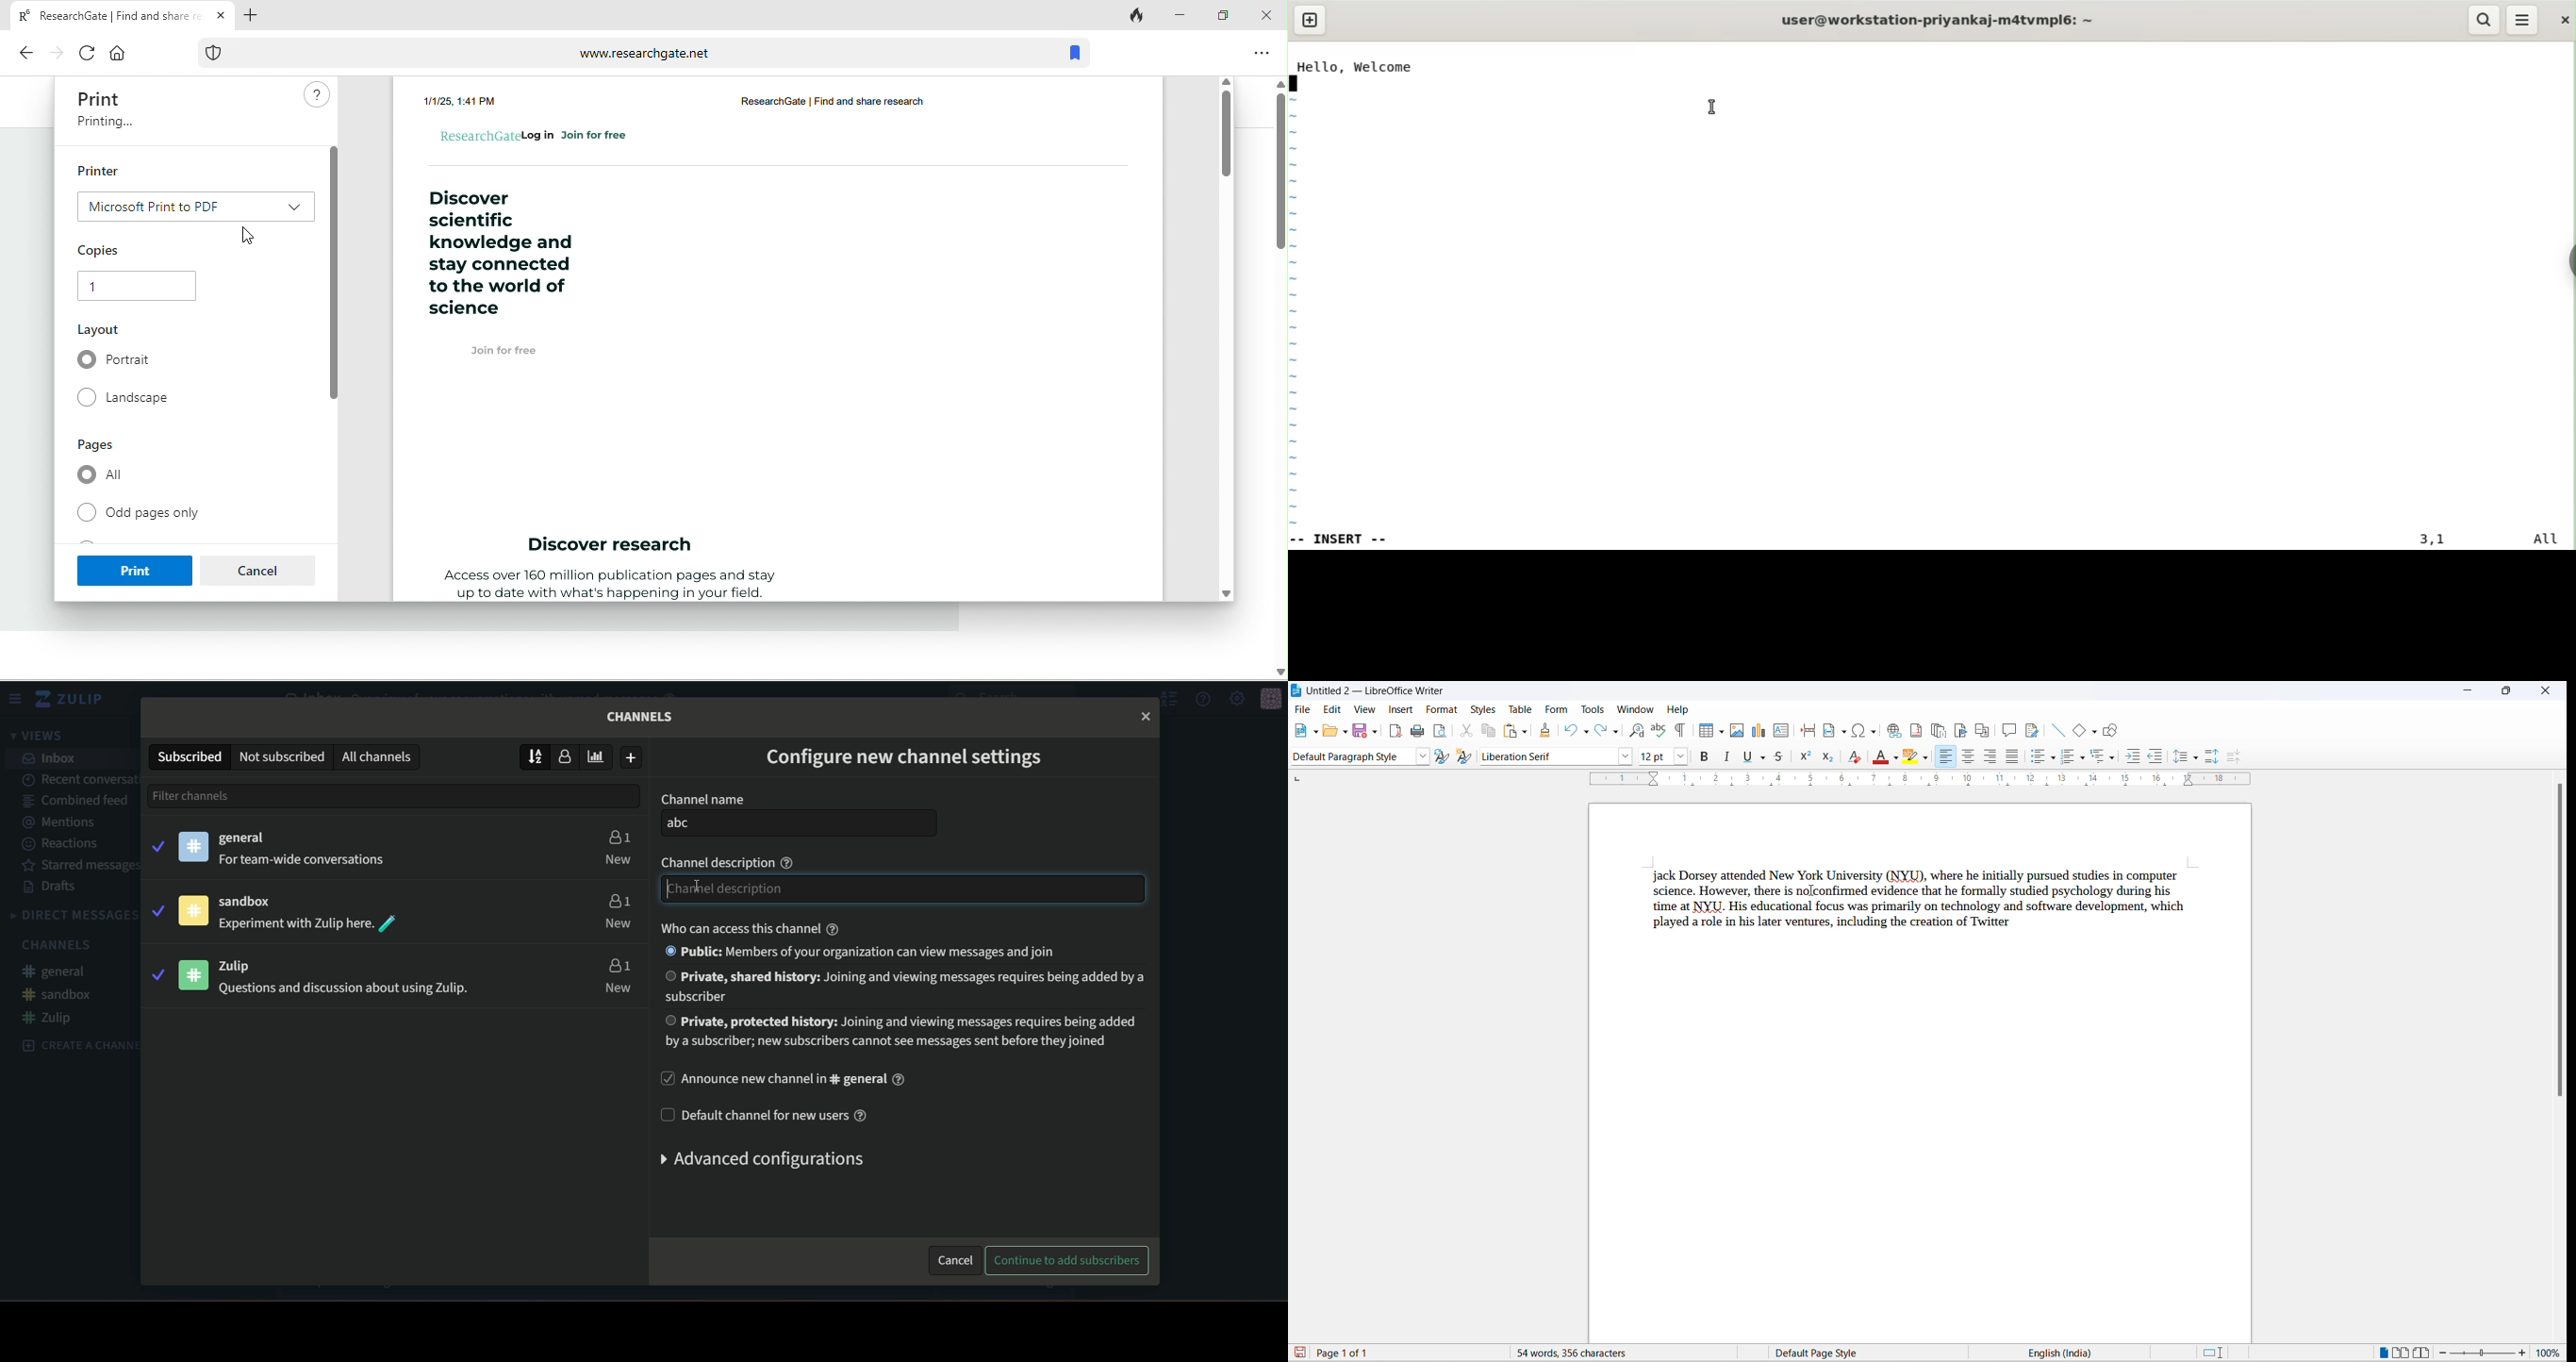  Describe the element at coordinates (2133, 758) in the screenshot. I see `increase indent` at that location.